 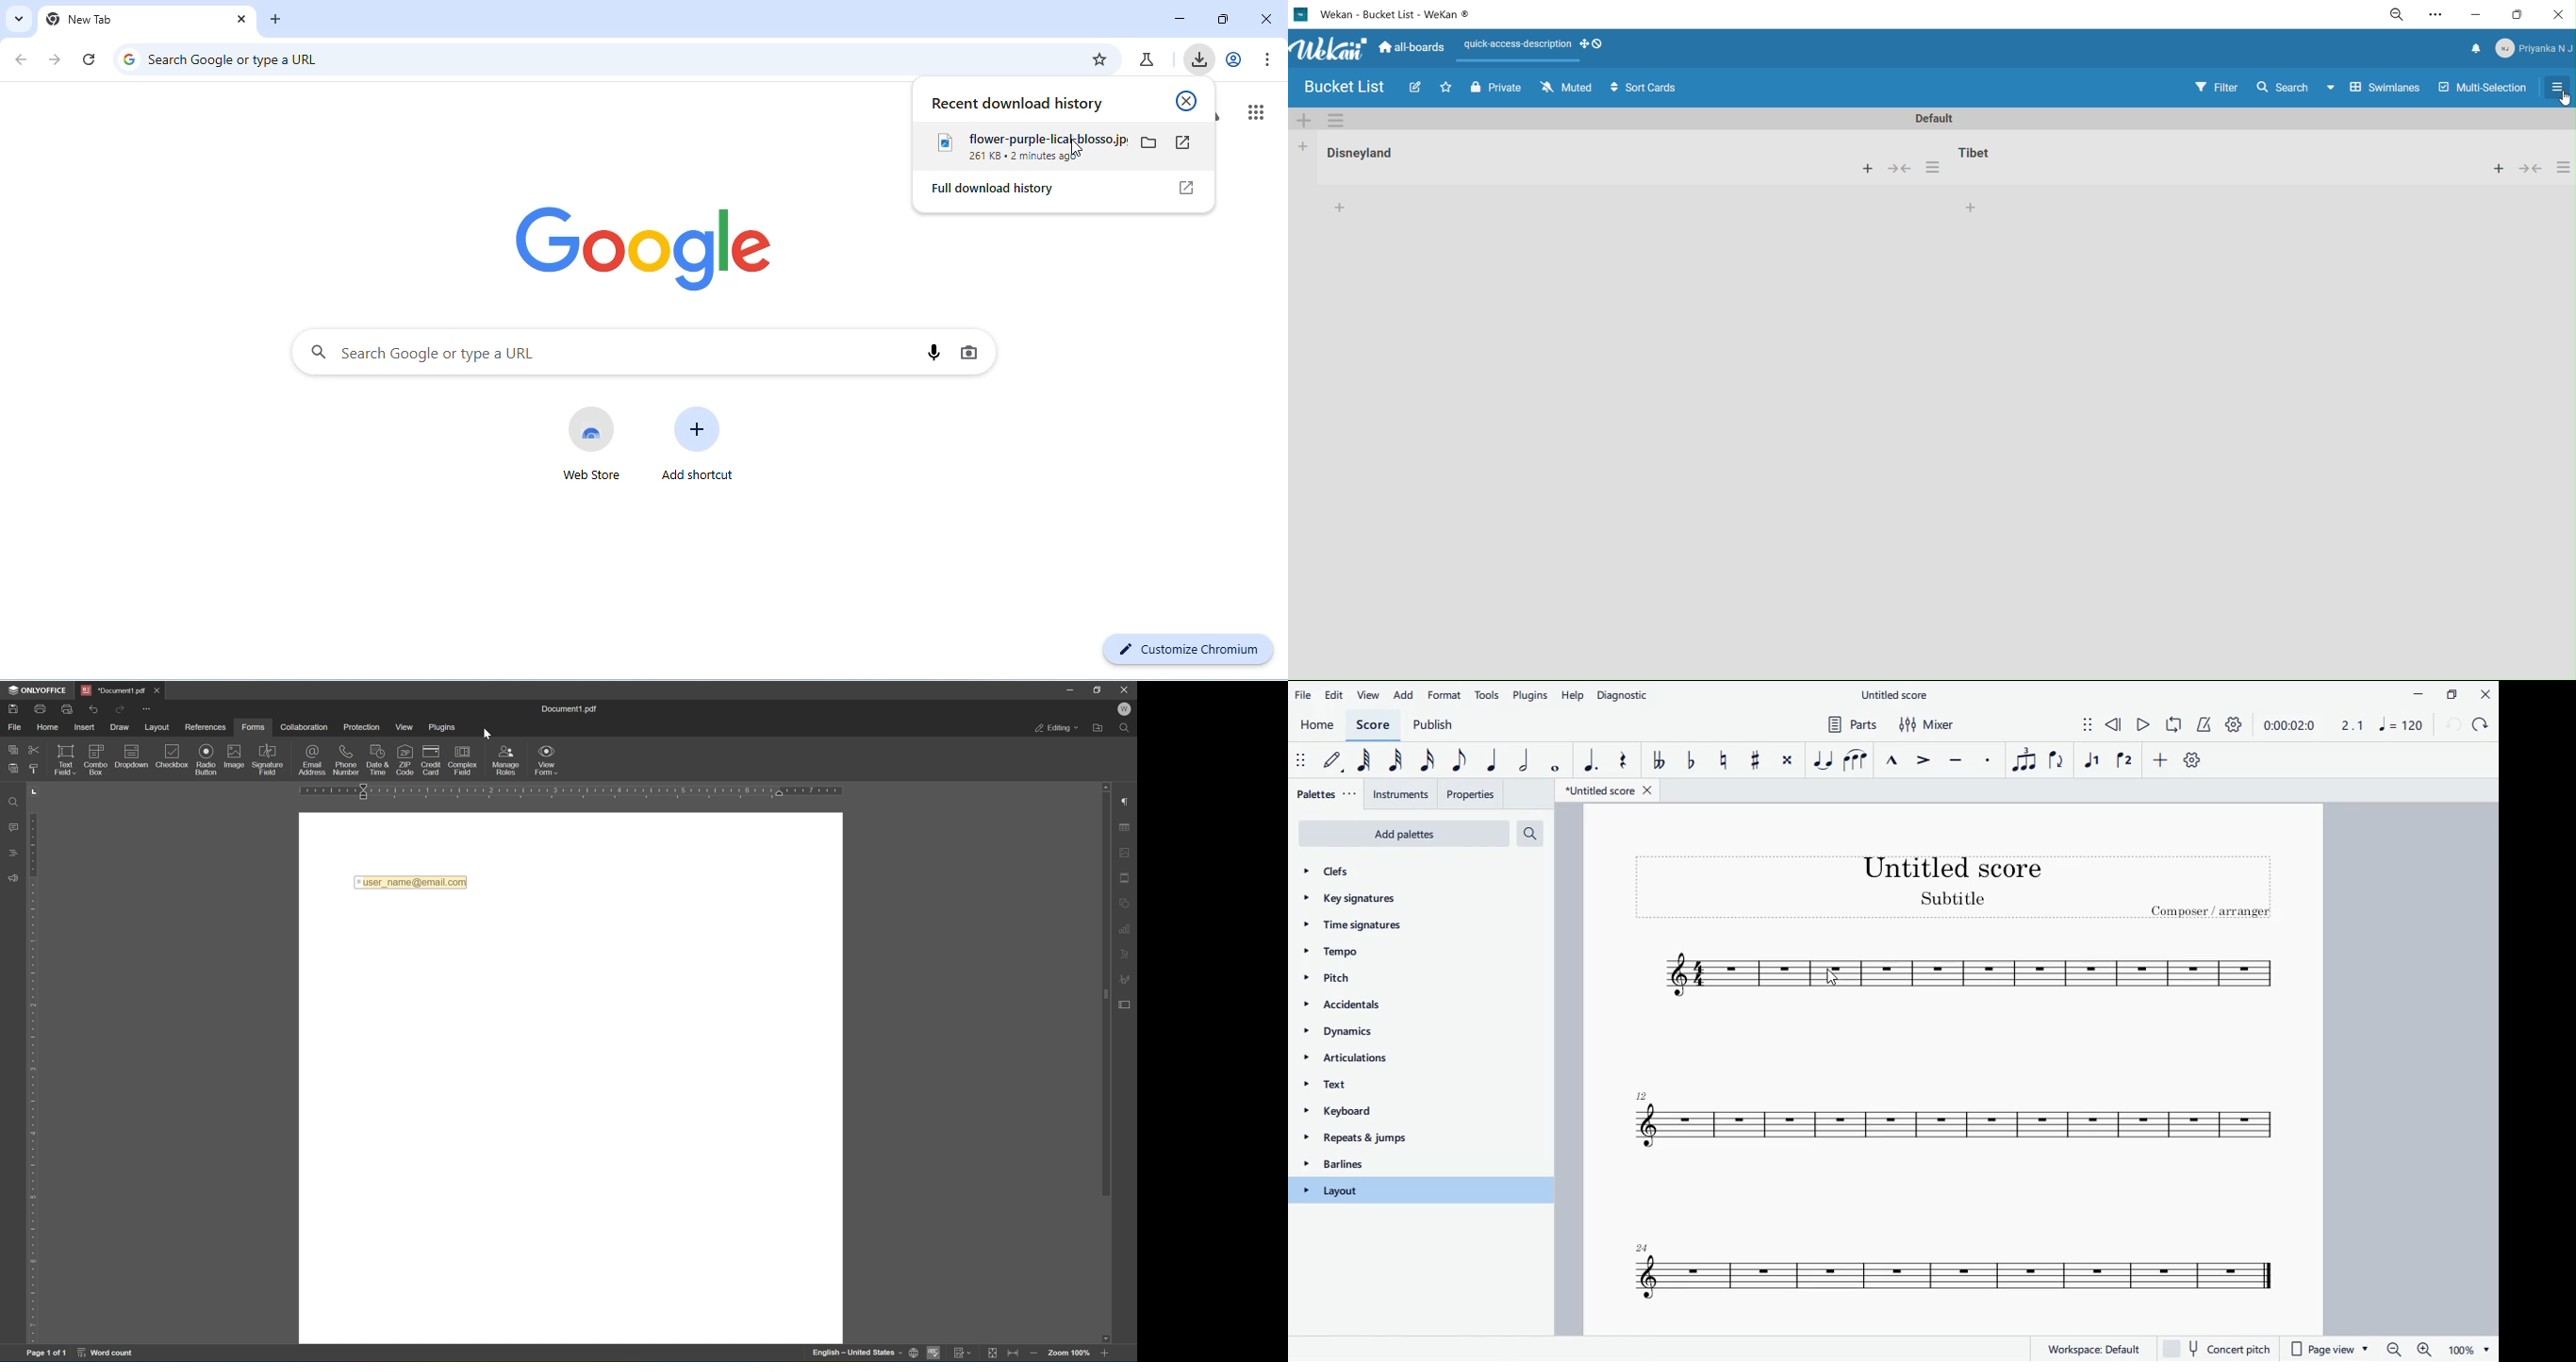 I want to click on file, so click(x=15, y=727).